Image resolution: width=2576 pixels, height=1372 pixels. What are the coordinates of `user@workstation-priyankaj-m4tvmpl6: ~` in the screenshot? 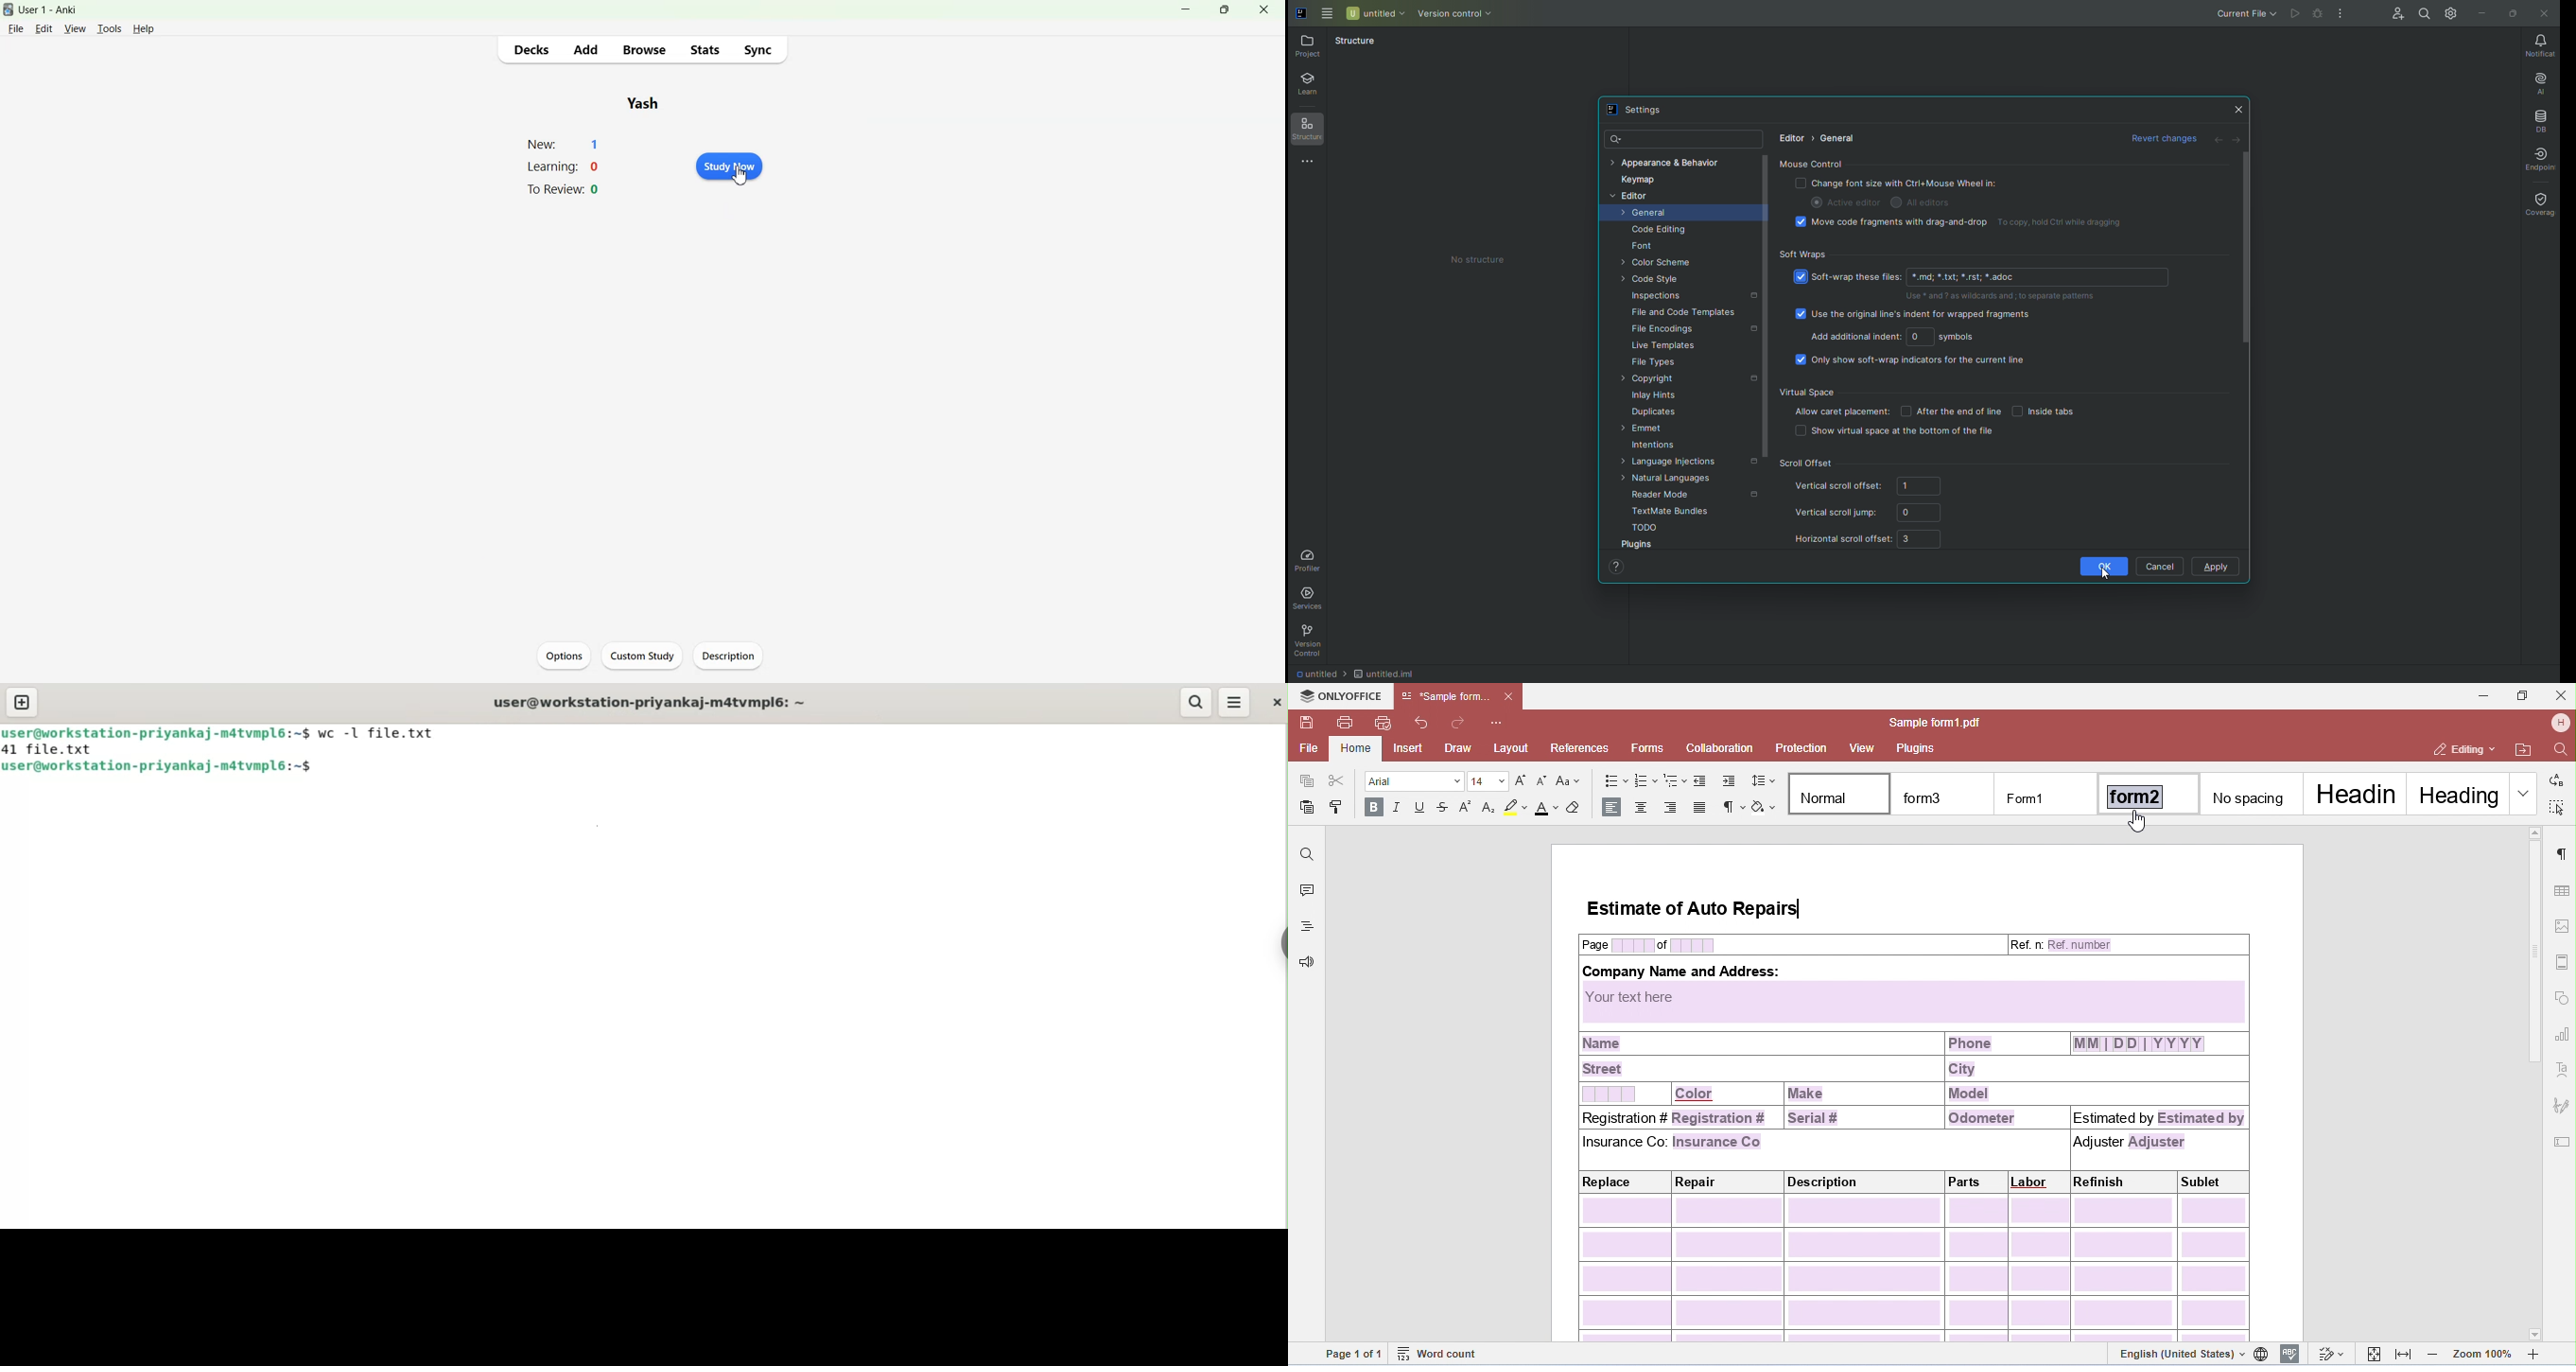 It's located at (649, 702).